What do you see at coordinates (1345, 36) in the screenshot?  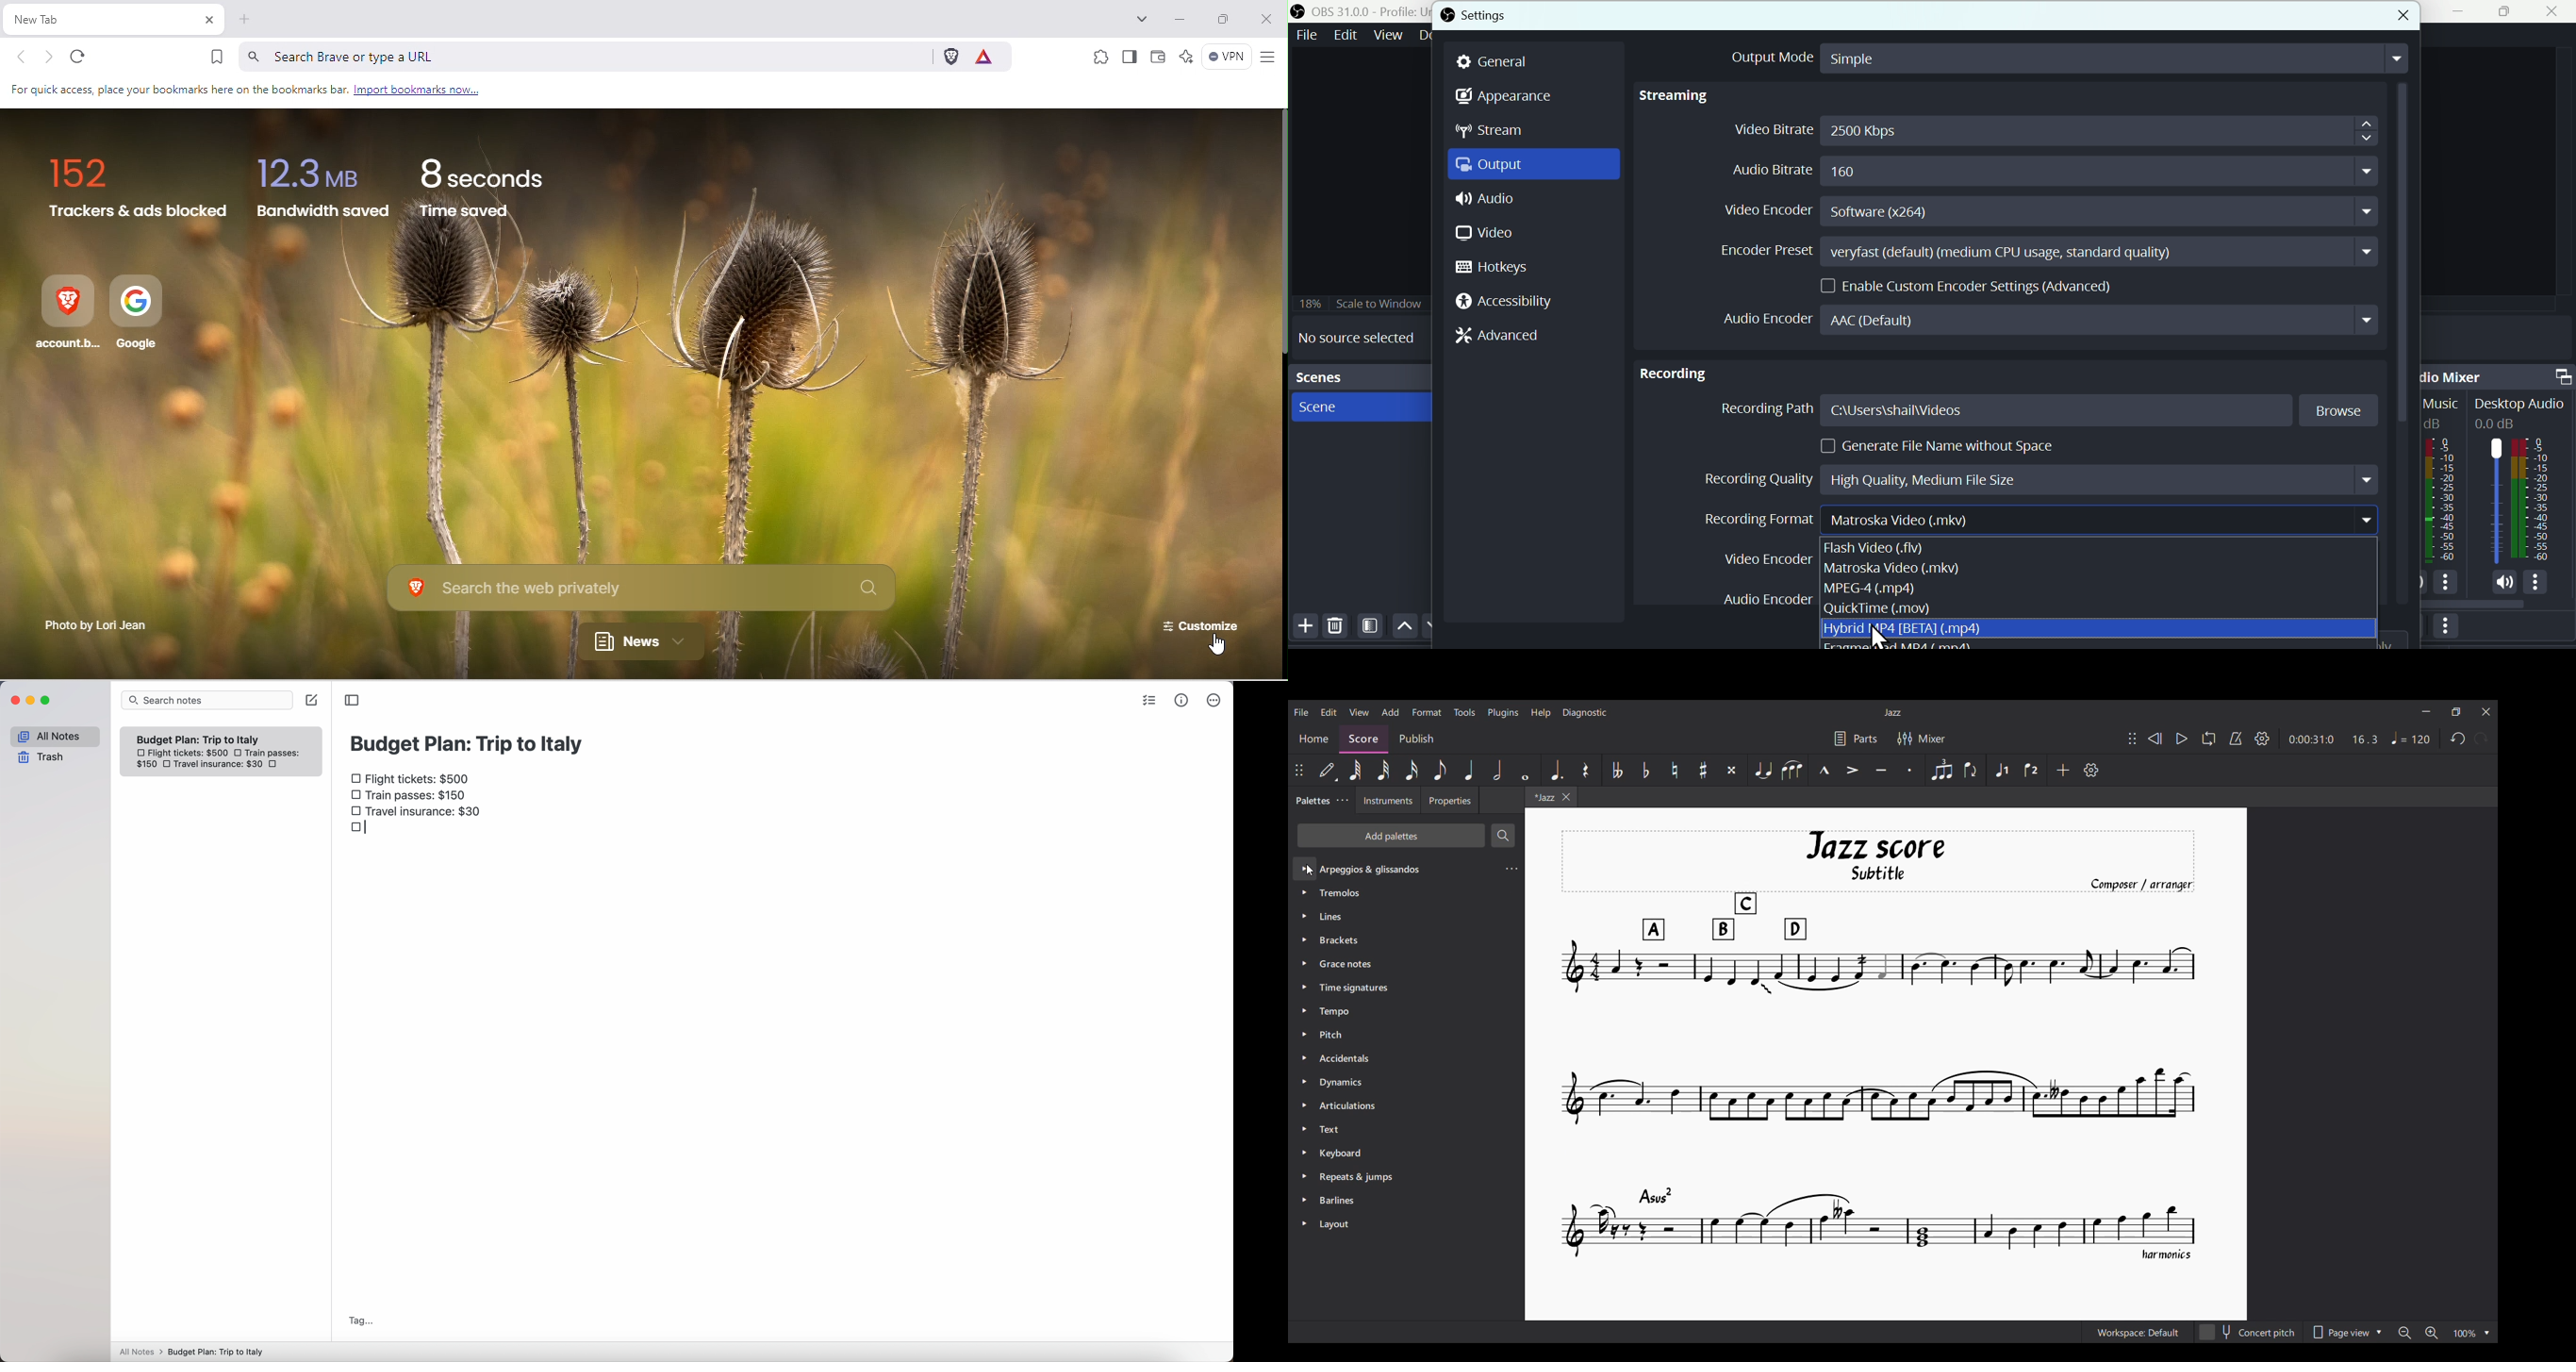 I see `Edit` at bounding box center [1345, 36].